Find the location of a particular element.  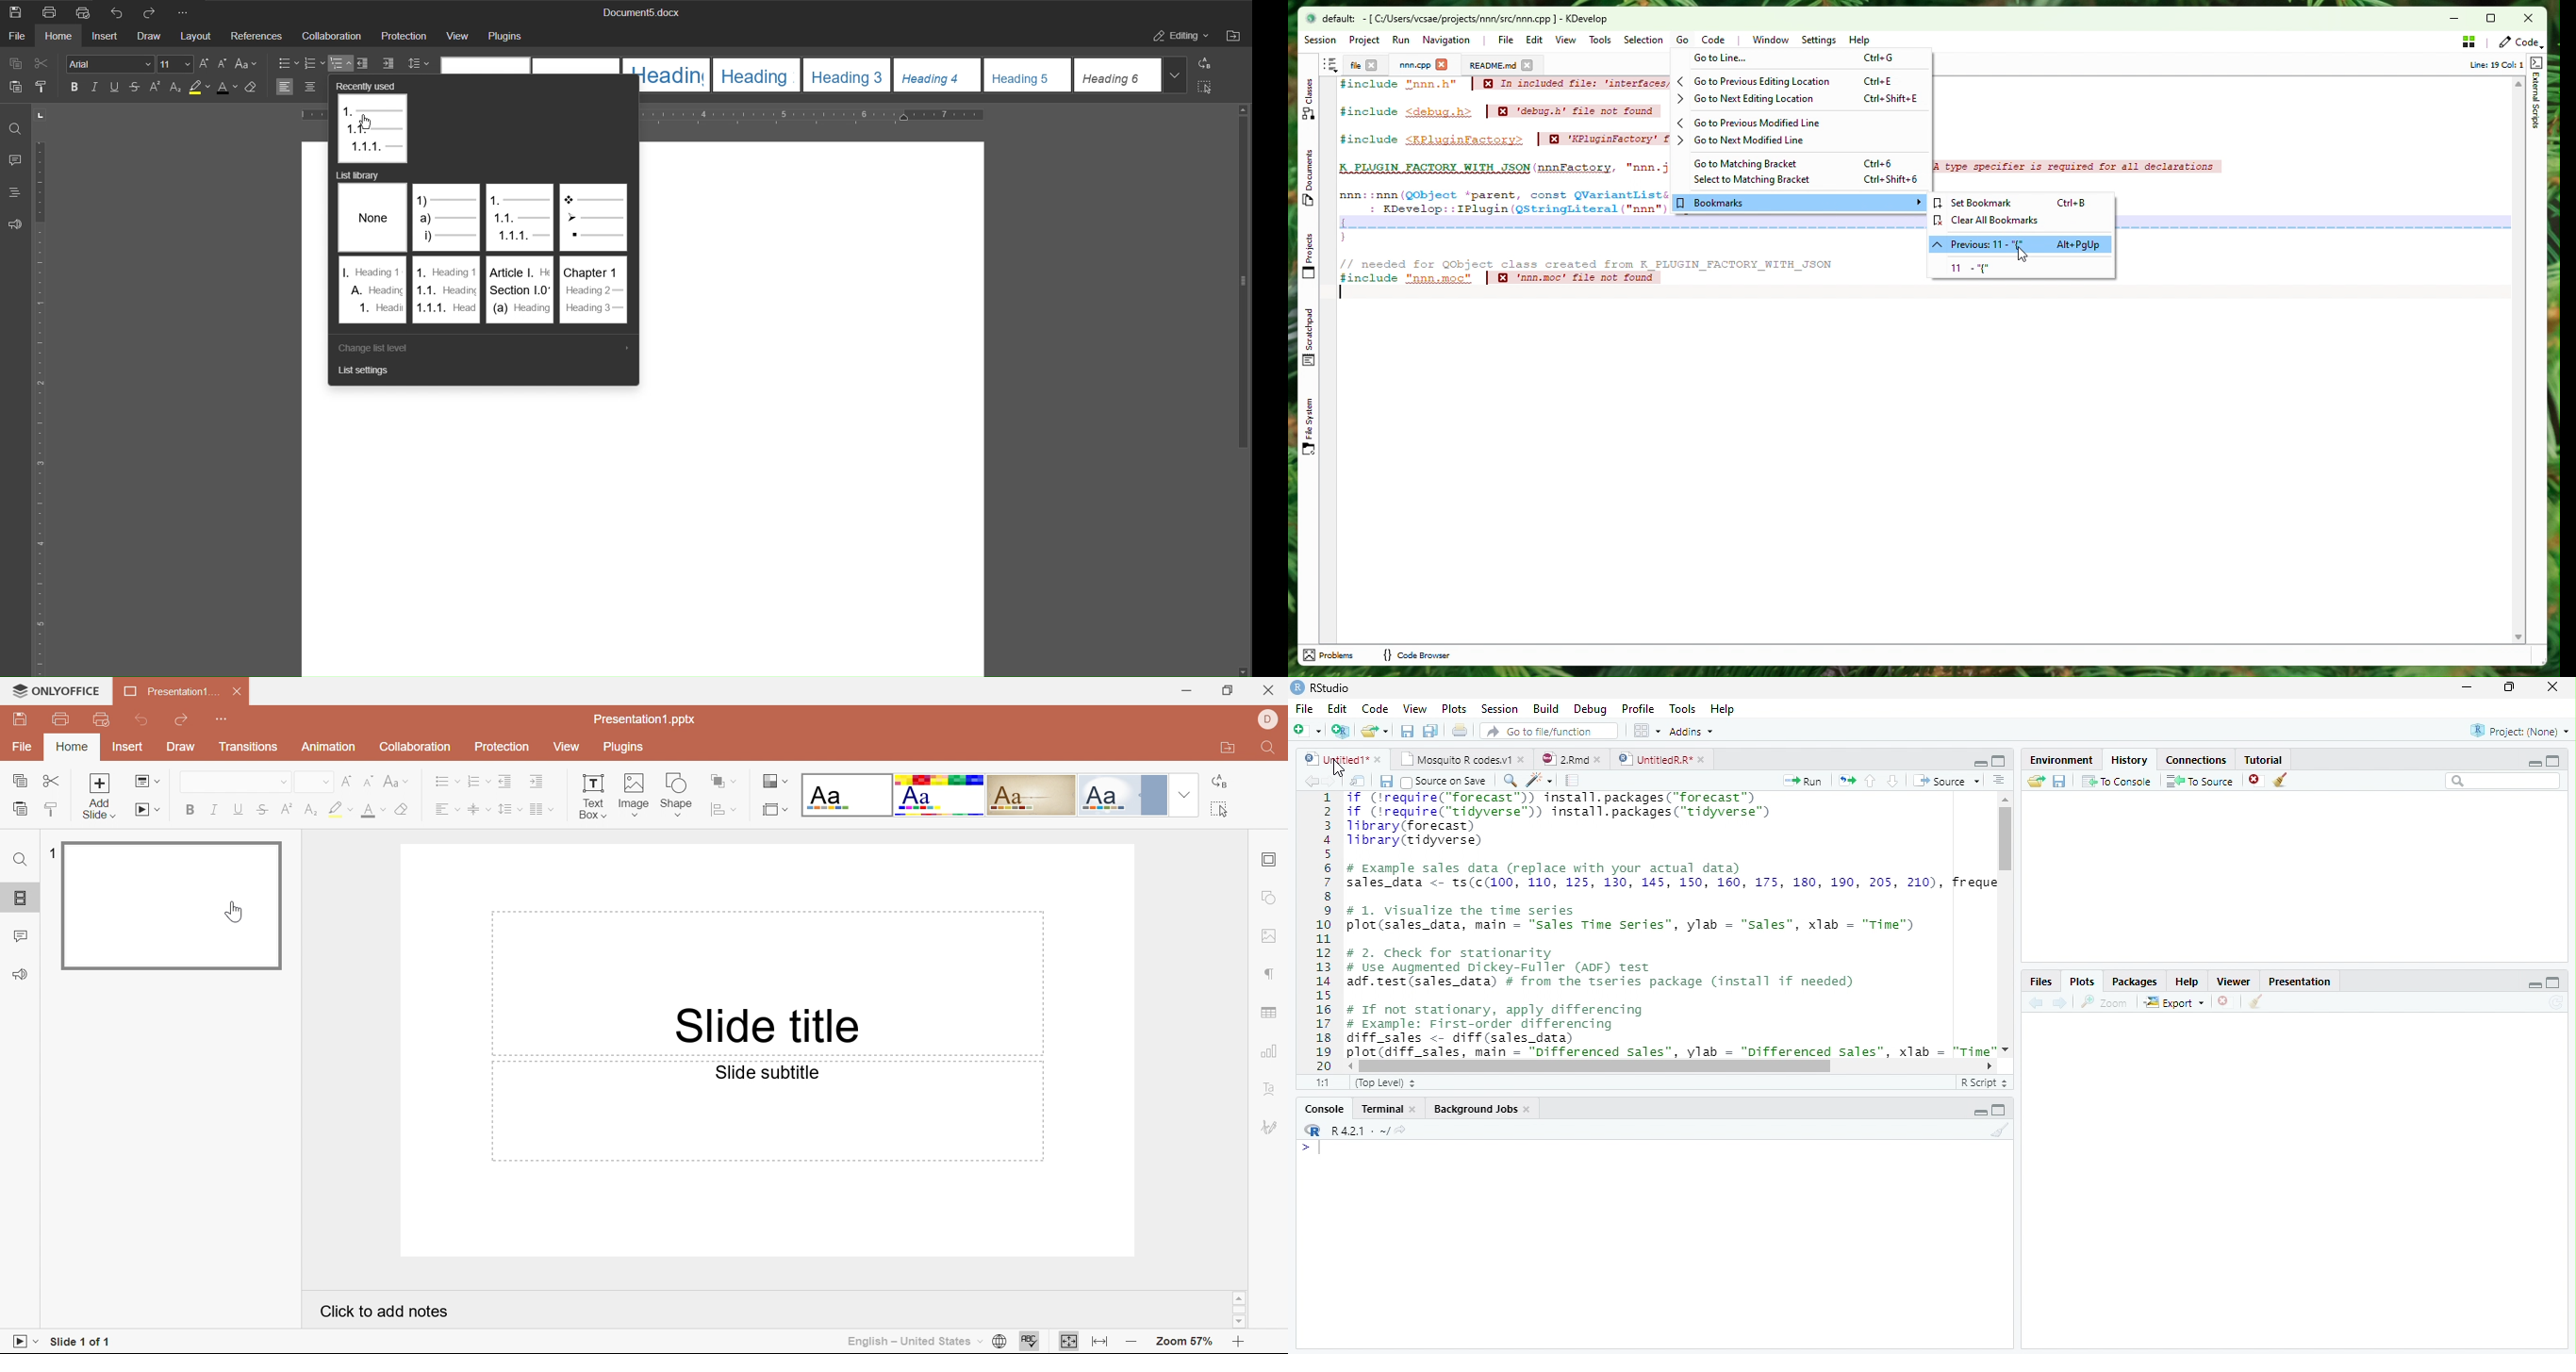

Code is located at coordinates (1377, 708).